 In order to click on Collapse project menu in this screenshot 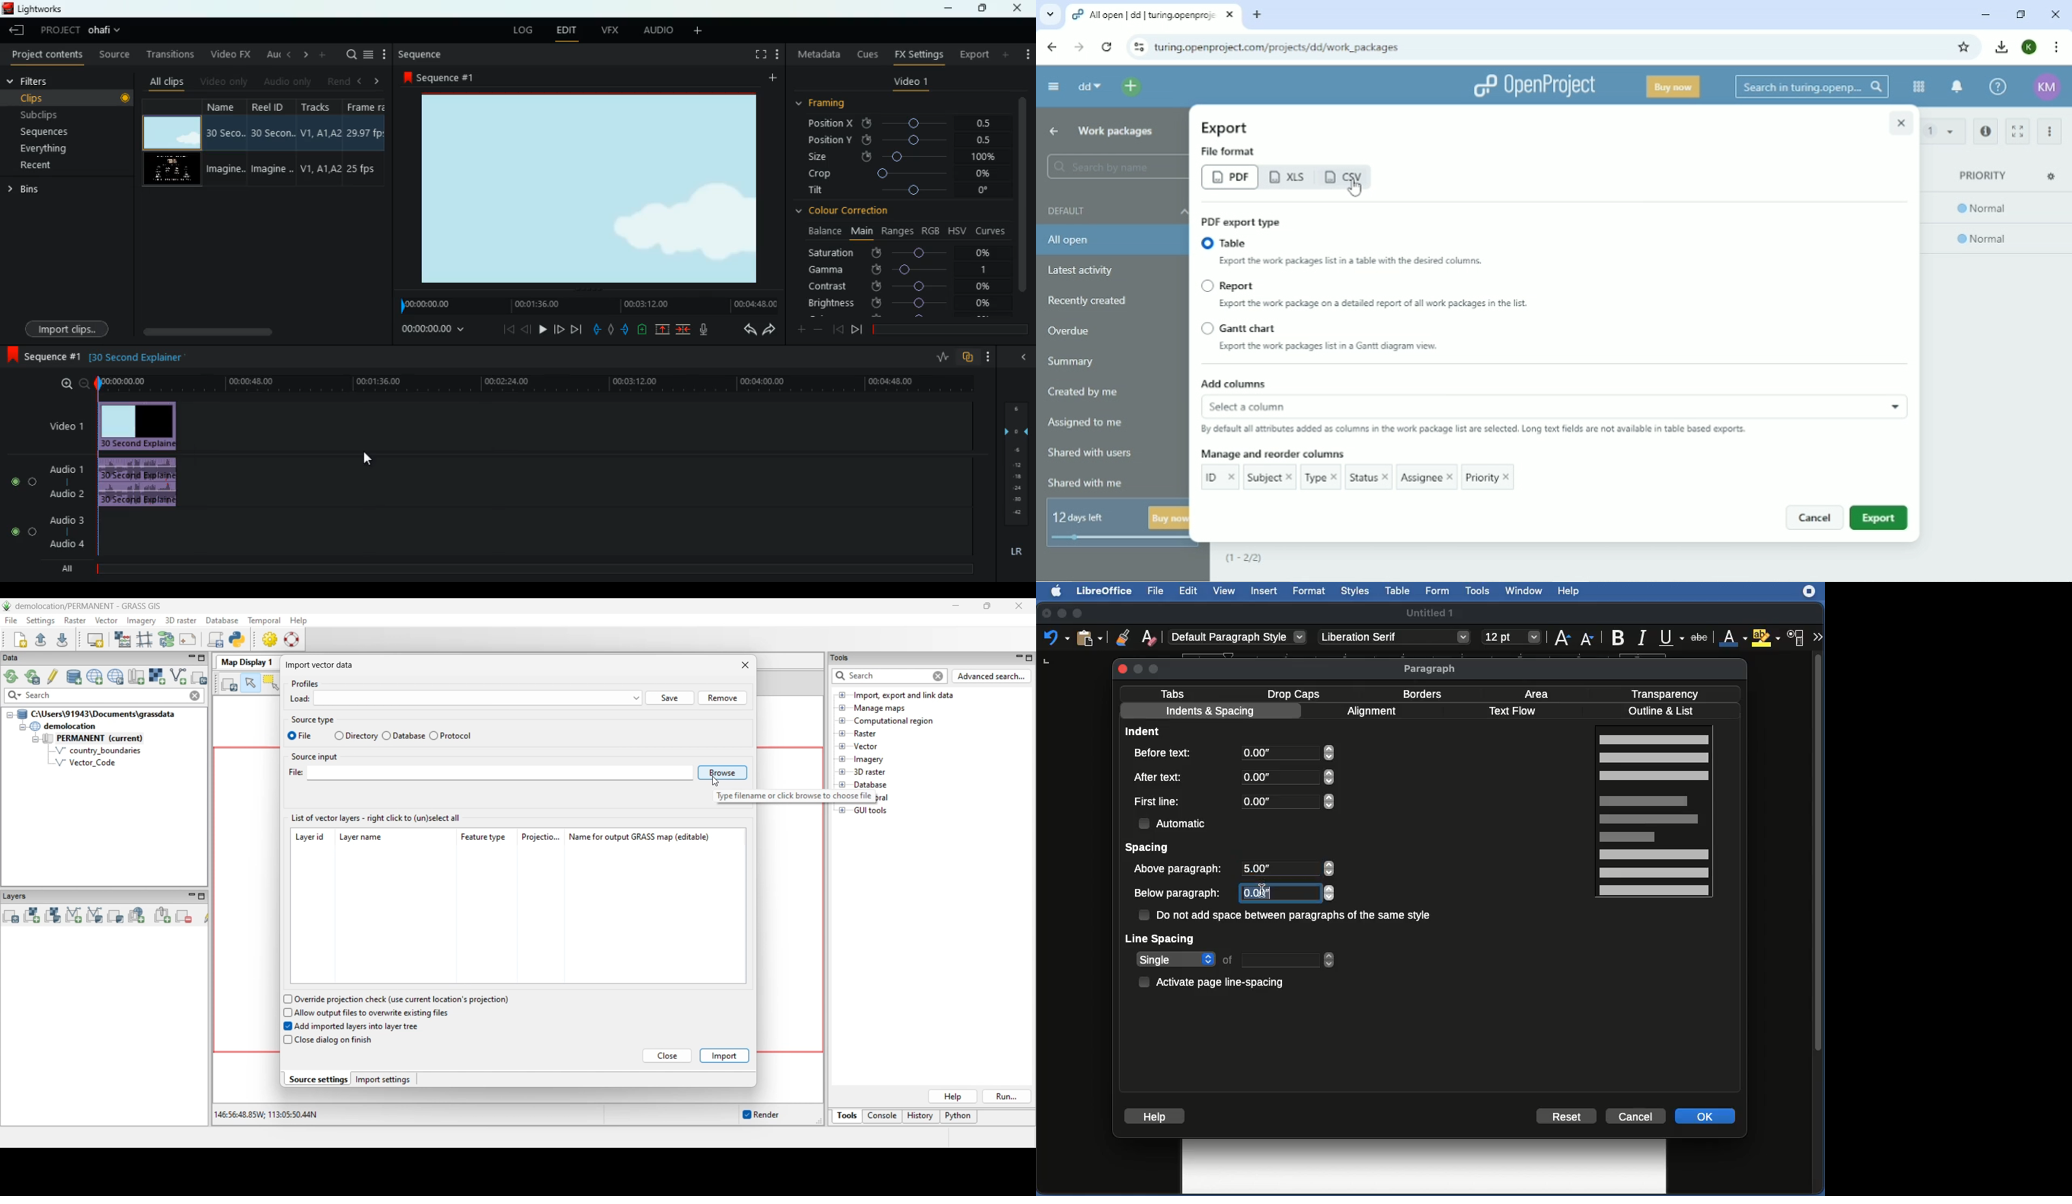, I will do `click(1053, 86)`.